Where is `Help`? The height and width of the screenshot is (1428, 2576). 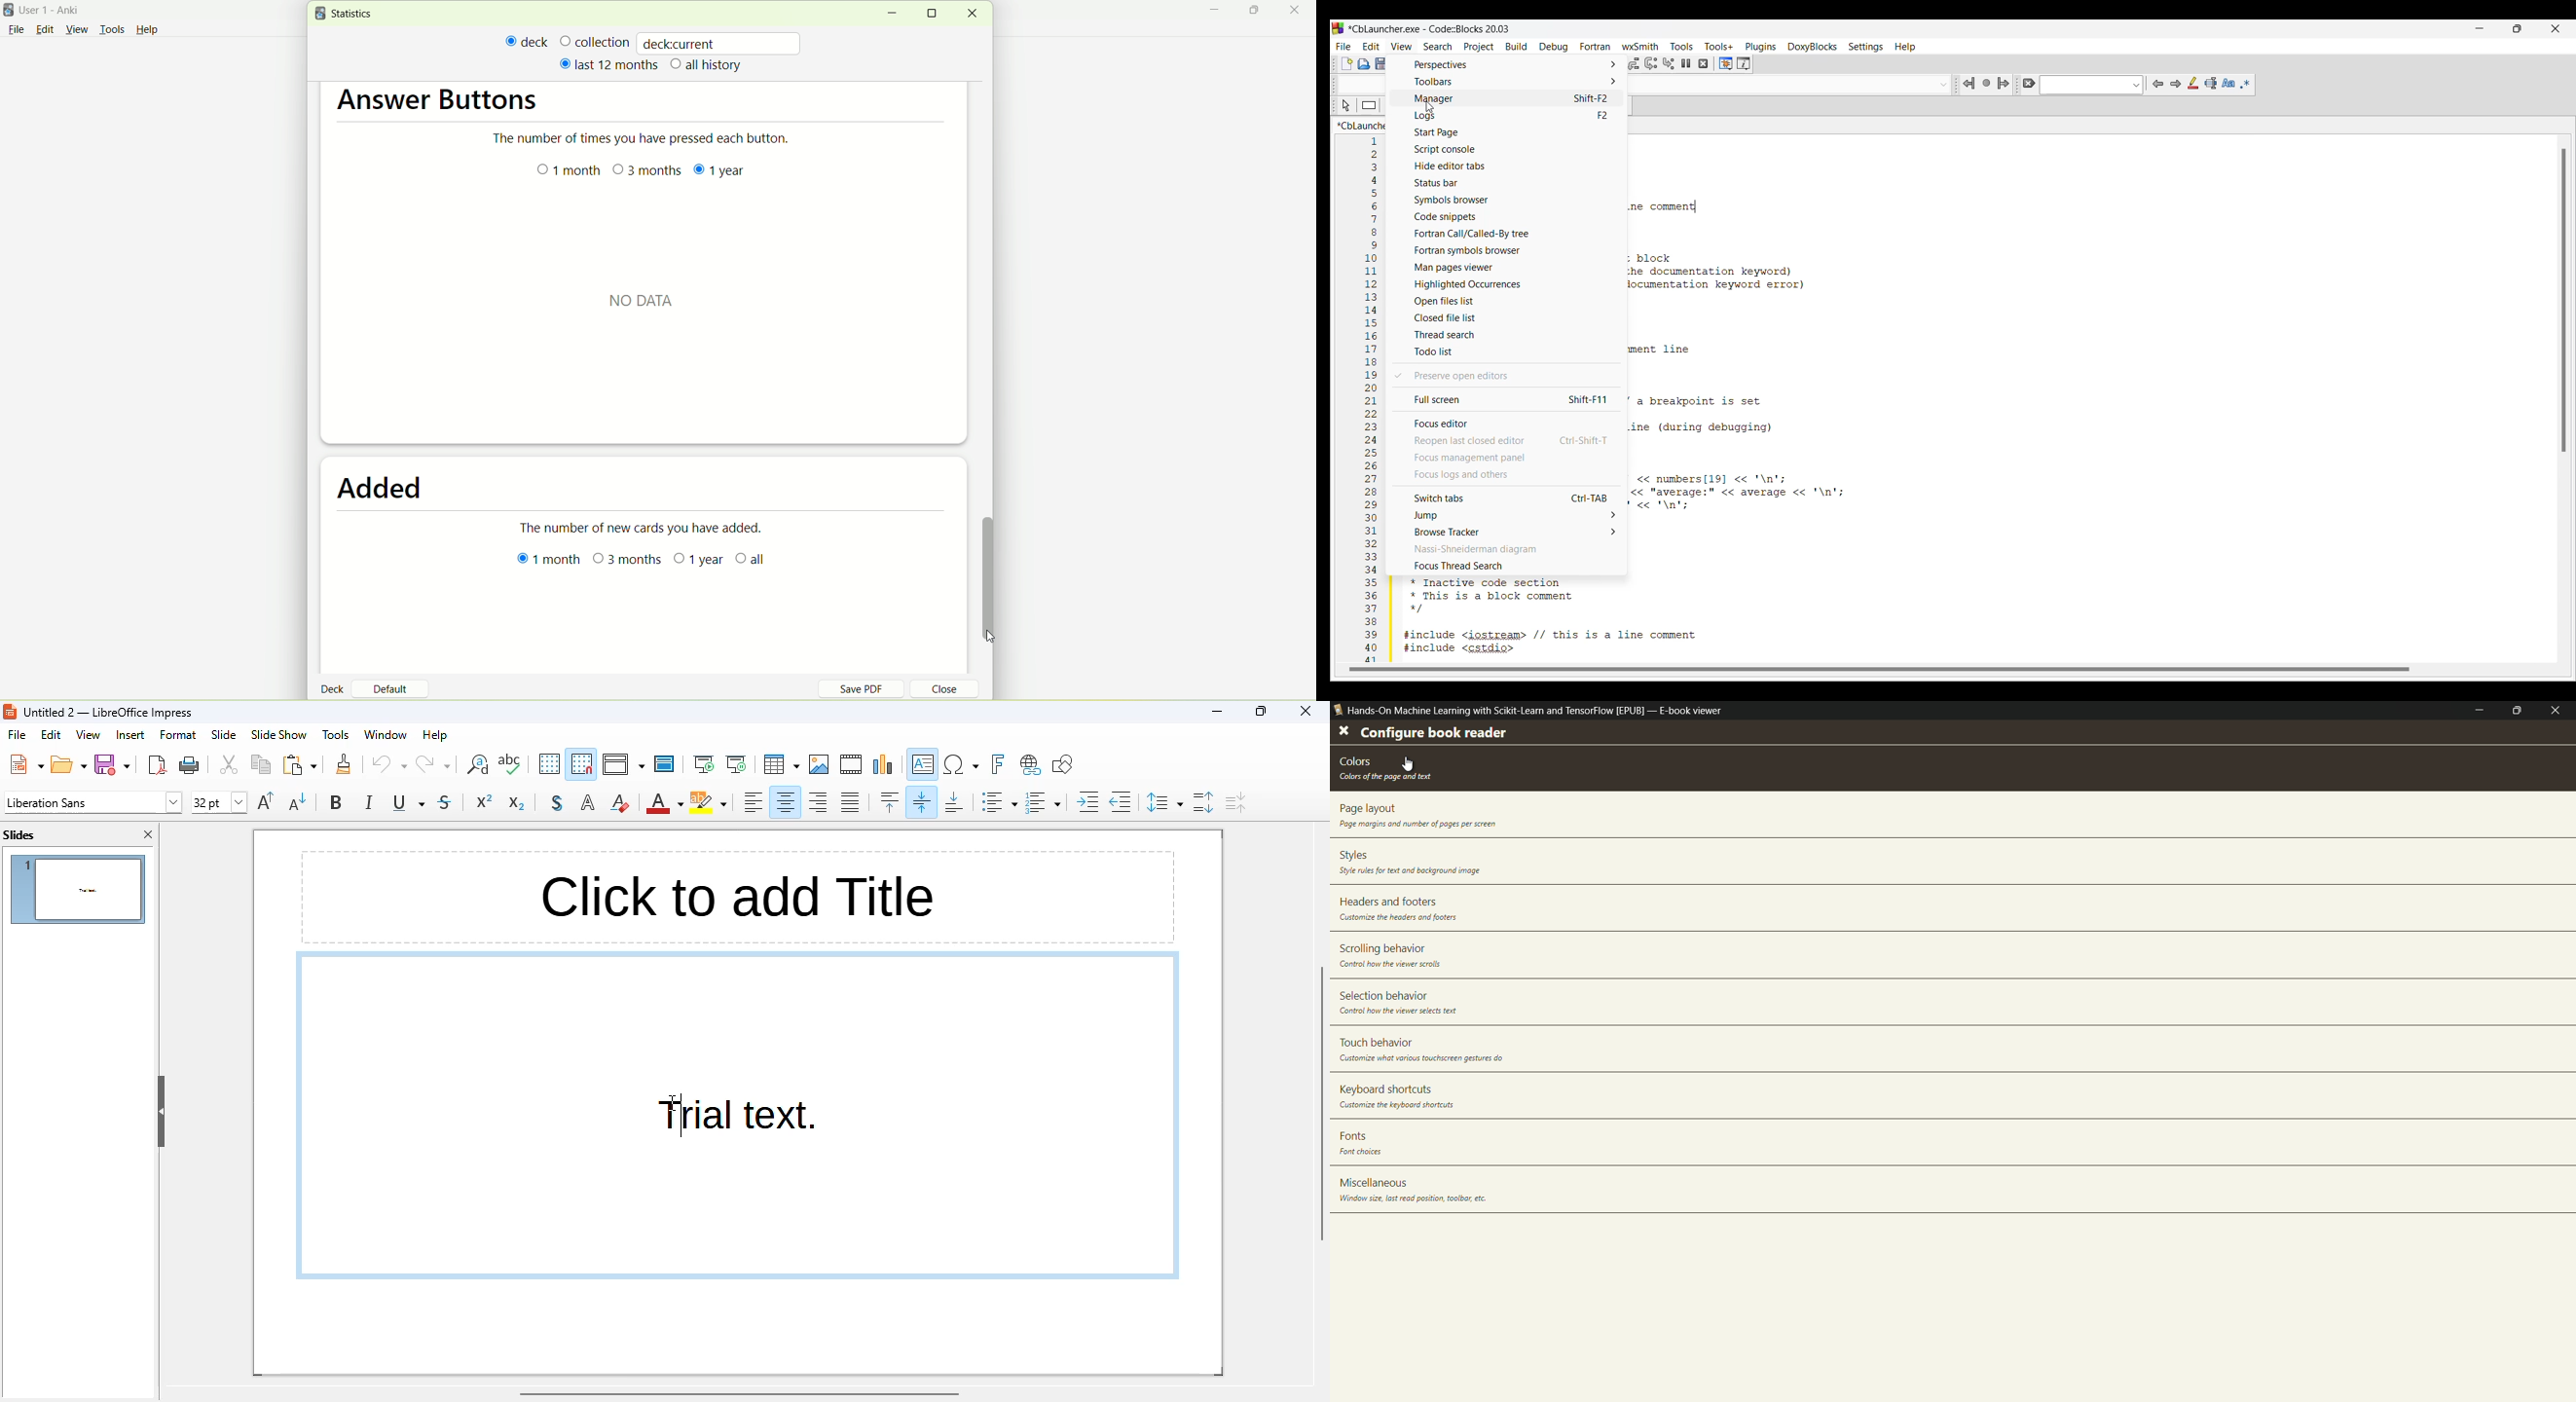
Help is located at coordinates (147, 32).